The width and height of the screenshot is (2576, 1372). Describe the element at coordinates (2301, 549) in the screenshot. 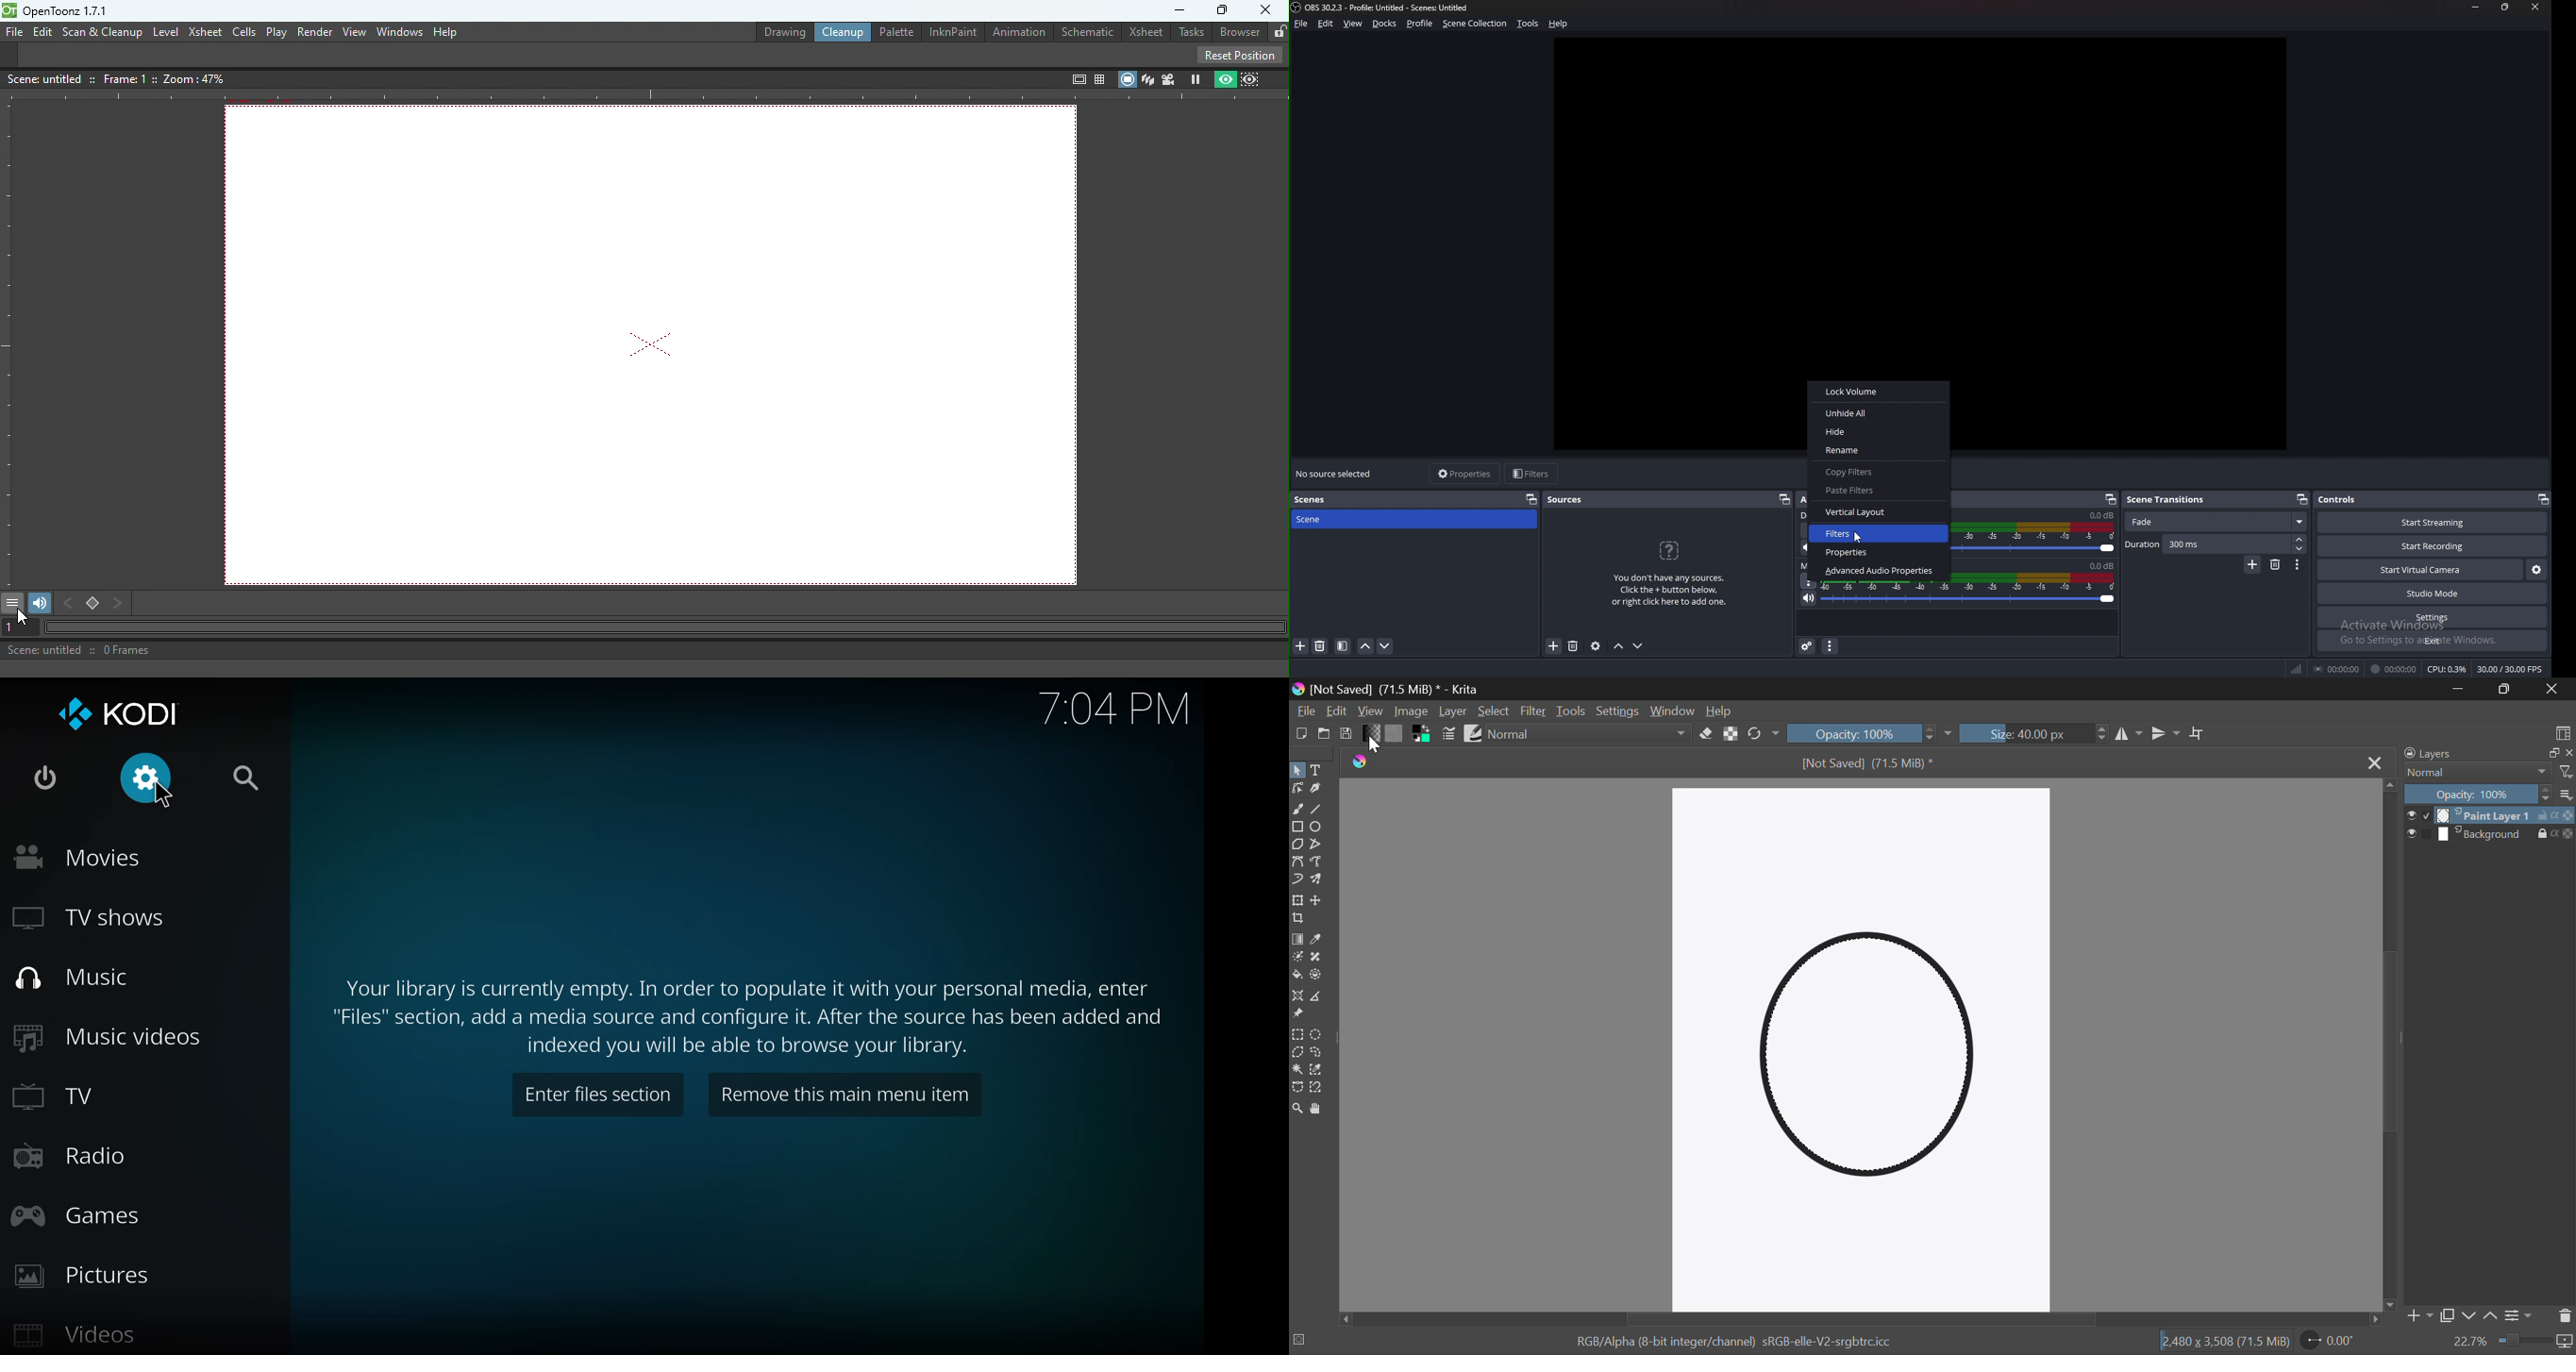

I see `decrease duration` at that location.